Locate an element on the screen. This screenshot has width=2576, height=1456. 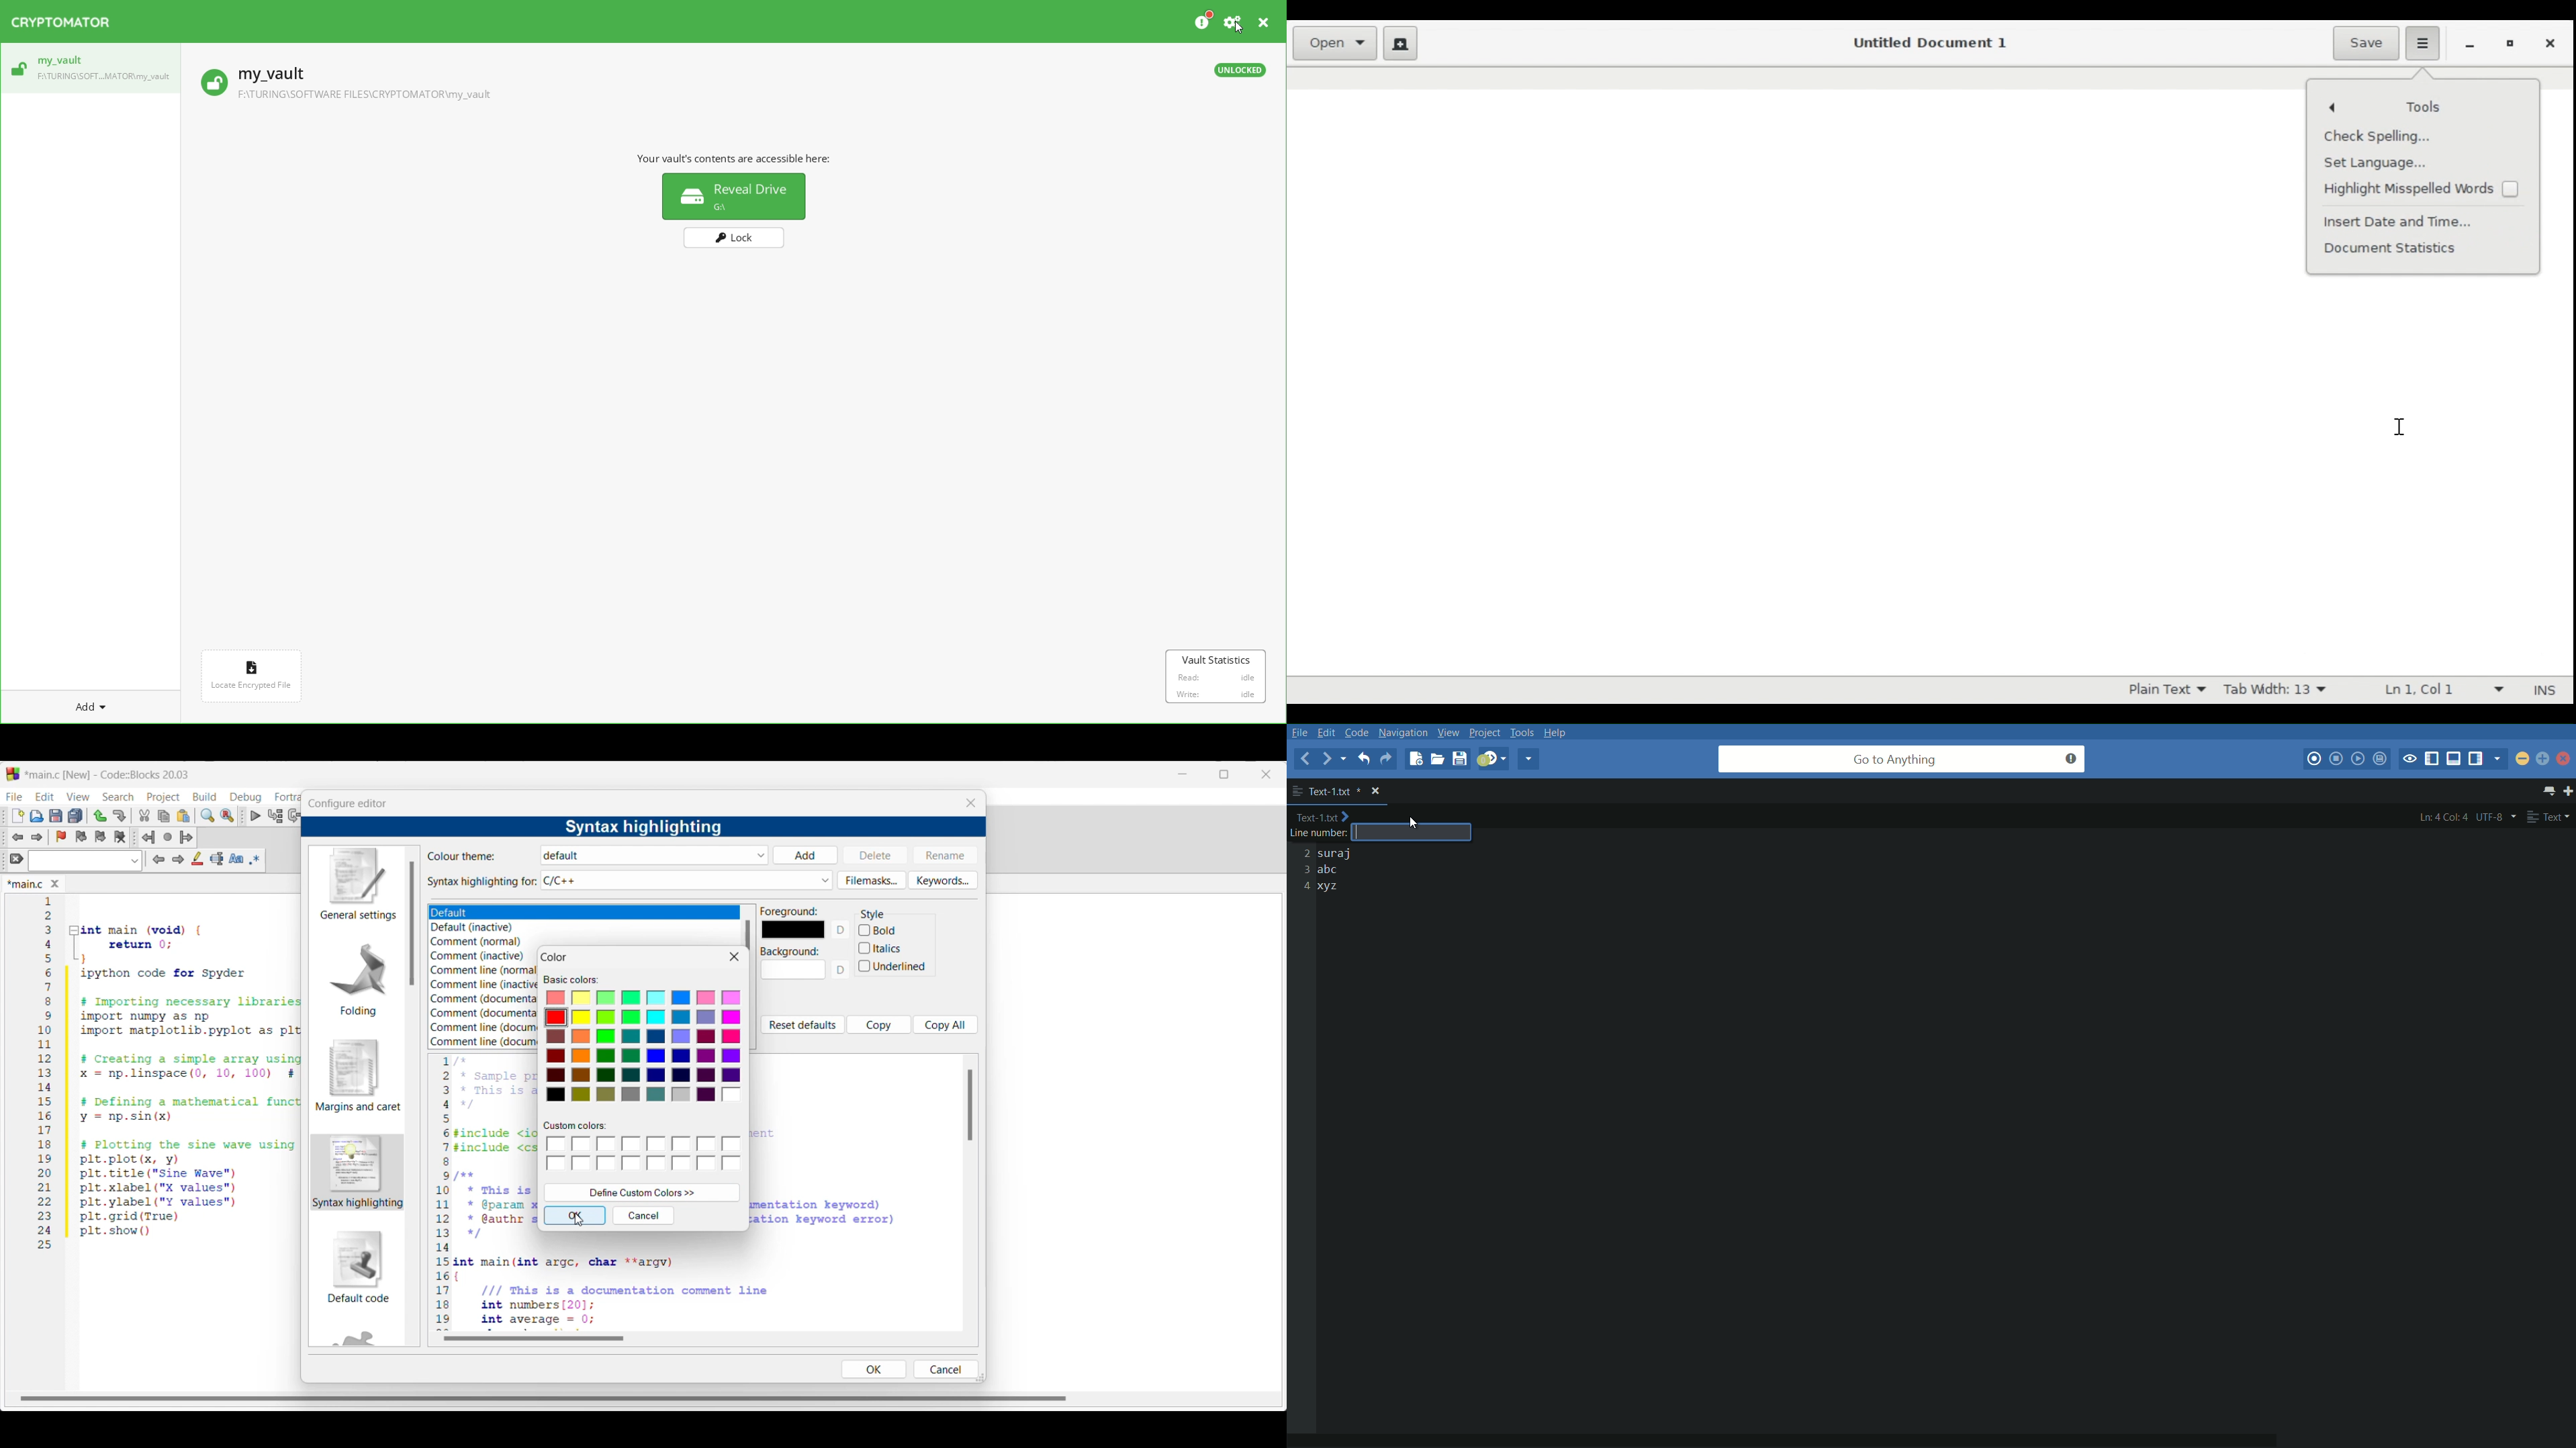
Replace is located at coordinates (227, 816).